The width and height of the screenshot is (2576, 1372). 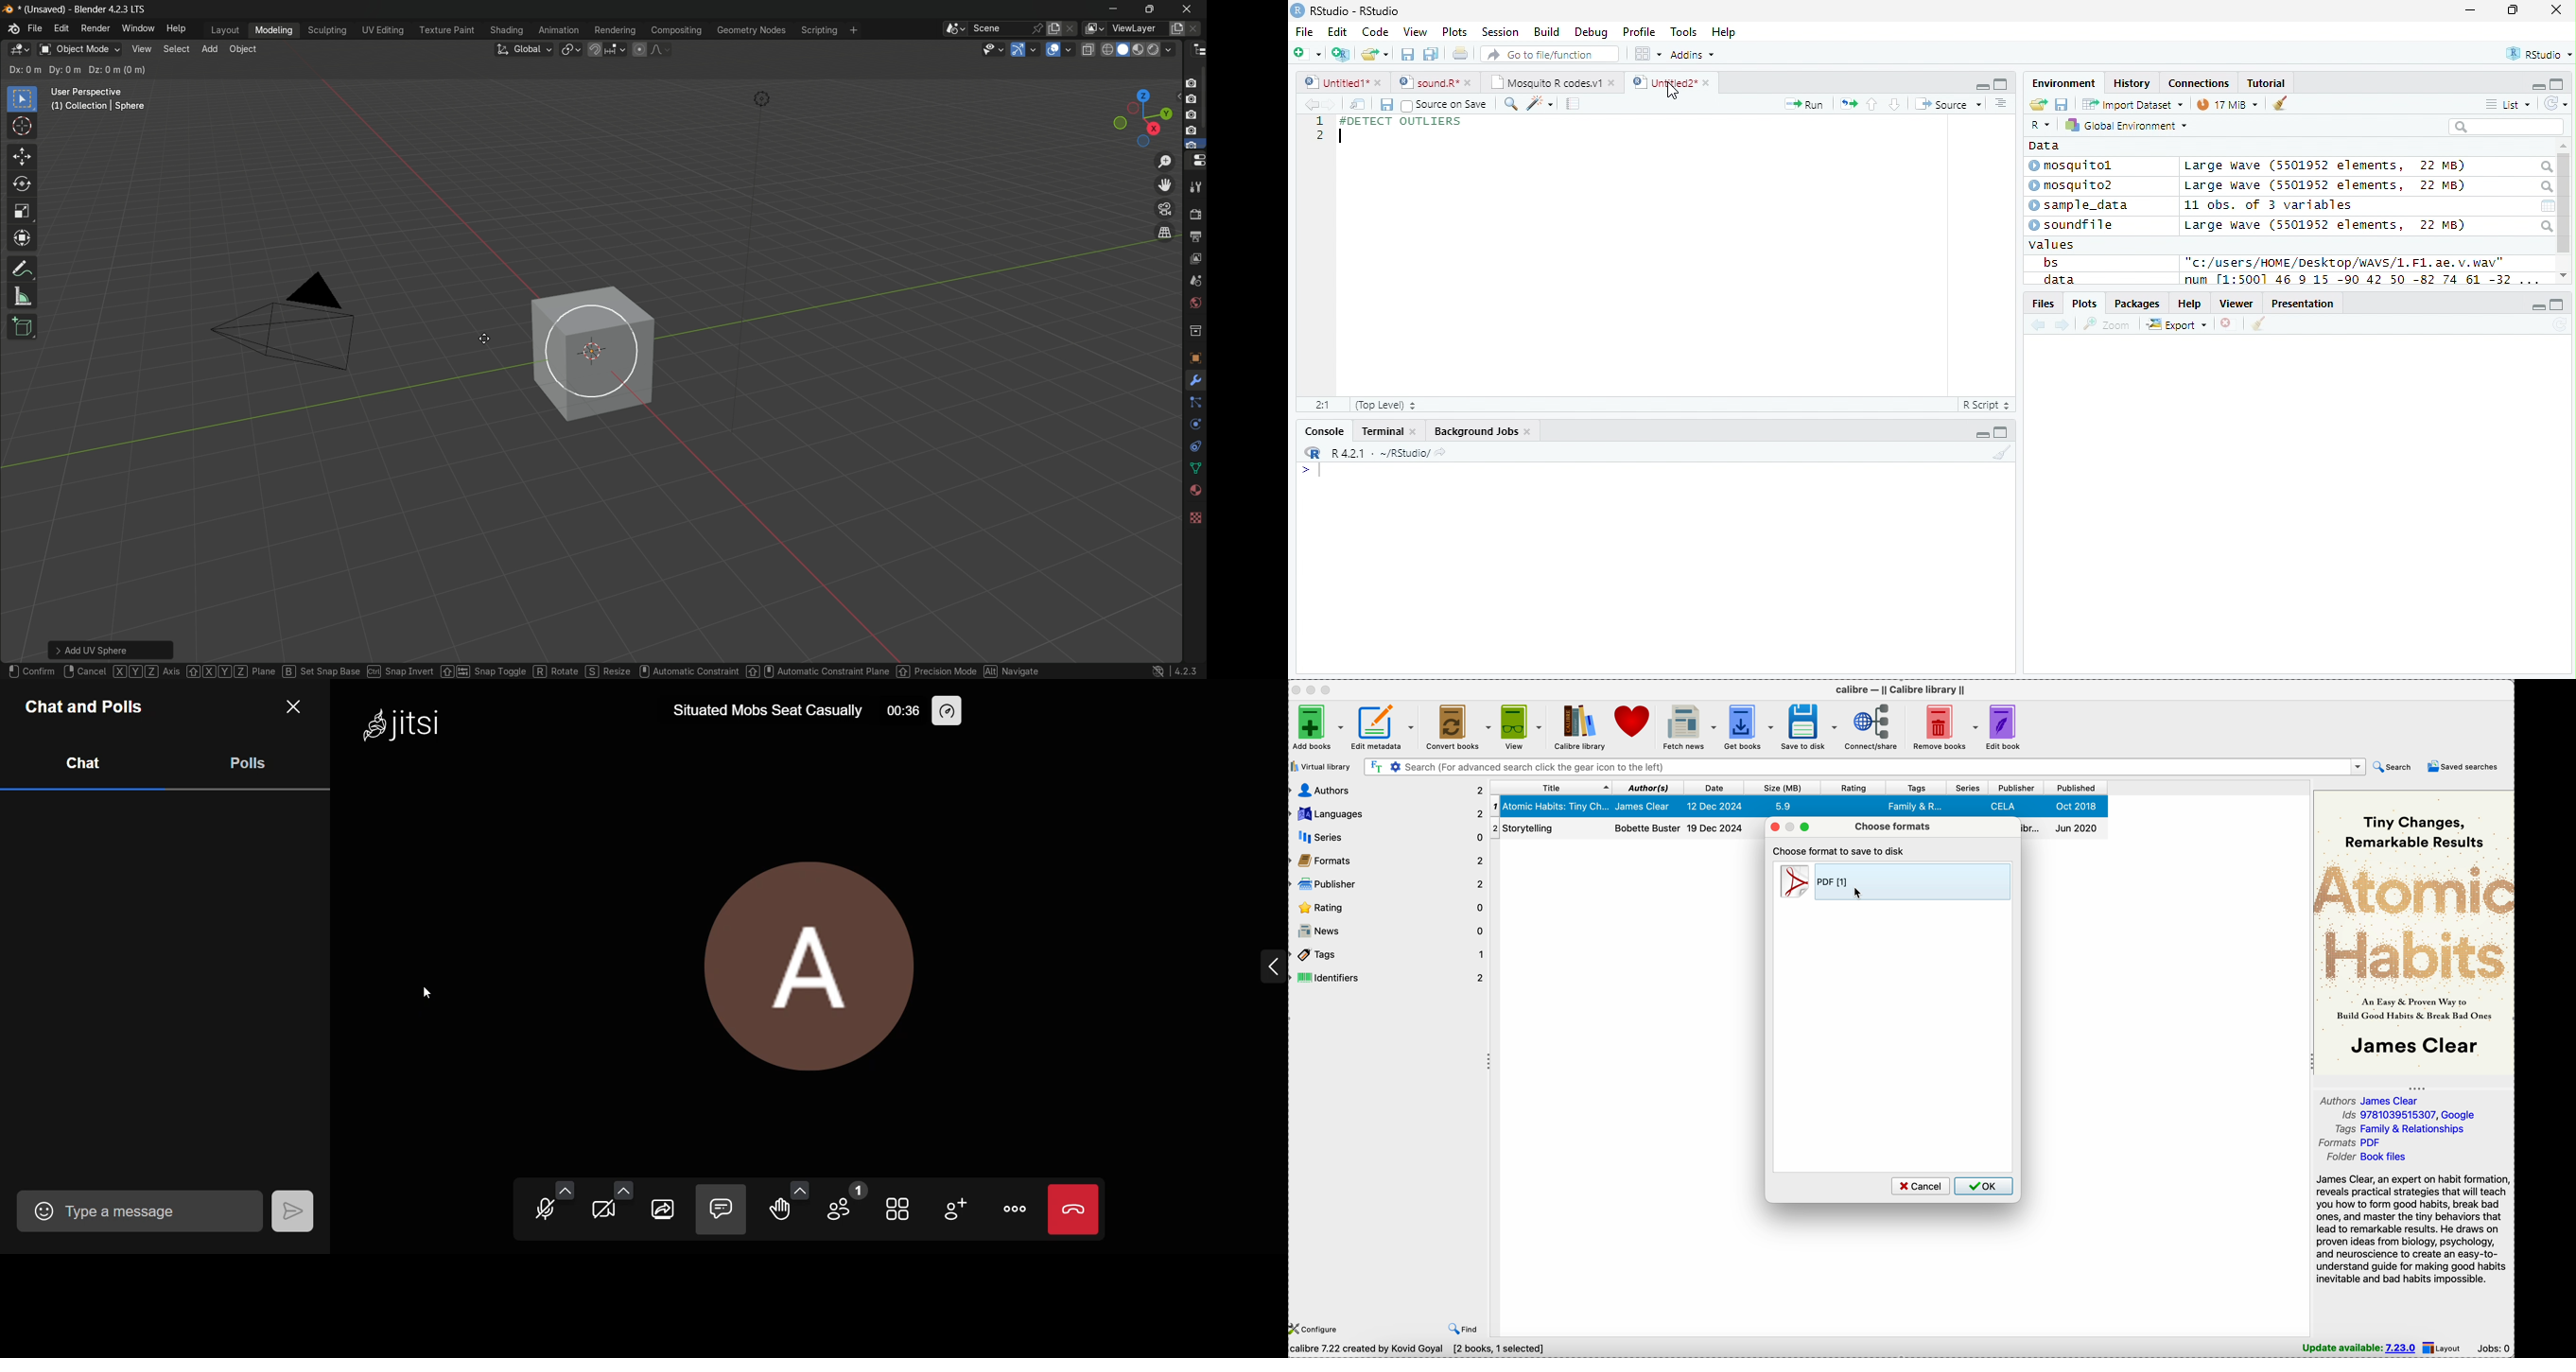 What do you see at coordinates (1726, 32) in the screenshot?
I see `Help` at bounding box center [1726, 32].